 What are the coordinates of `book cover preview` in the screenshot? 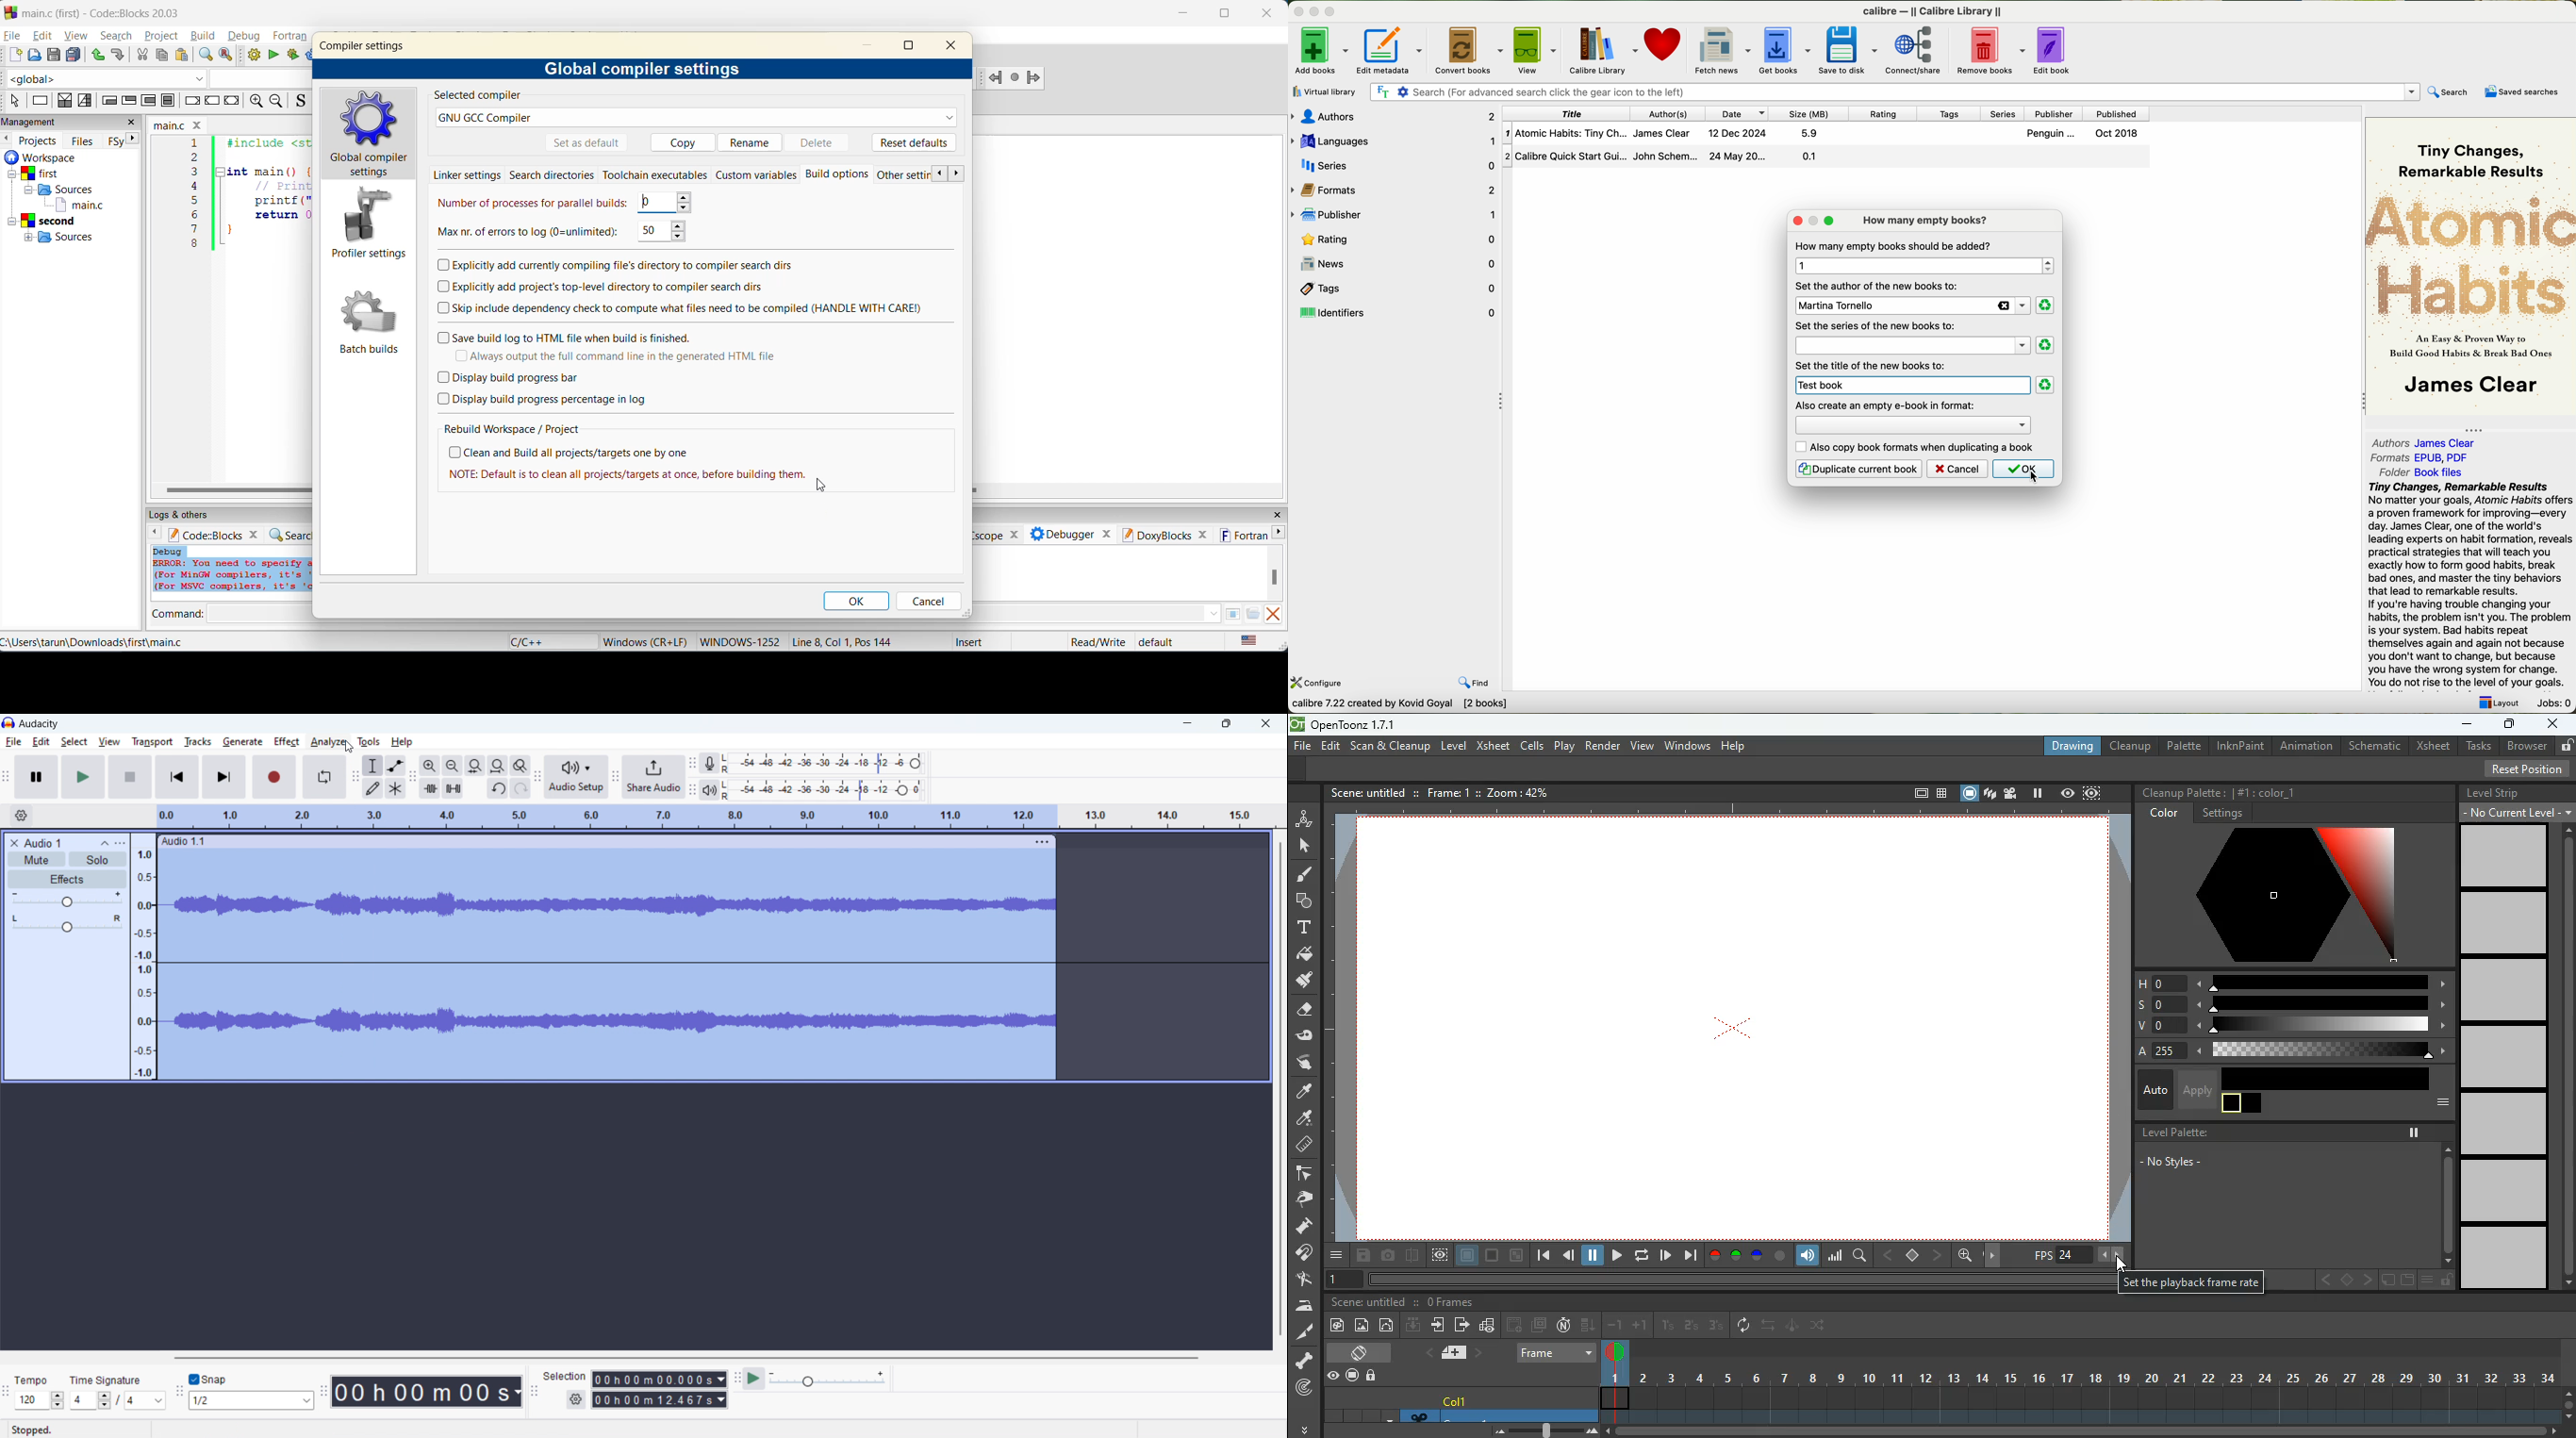 It's located at (2471, 265).